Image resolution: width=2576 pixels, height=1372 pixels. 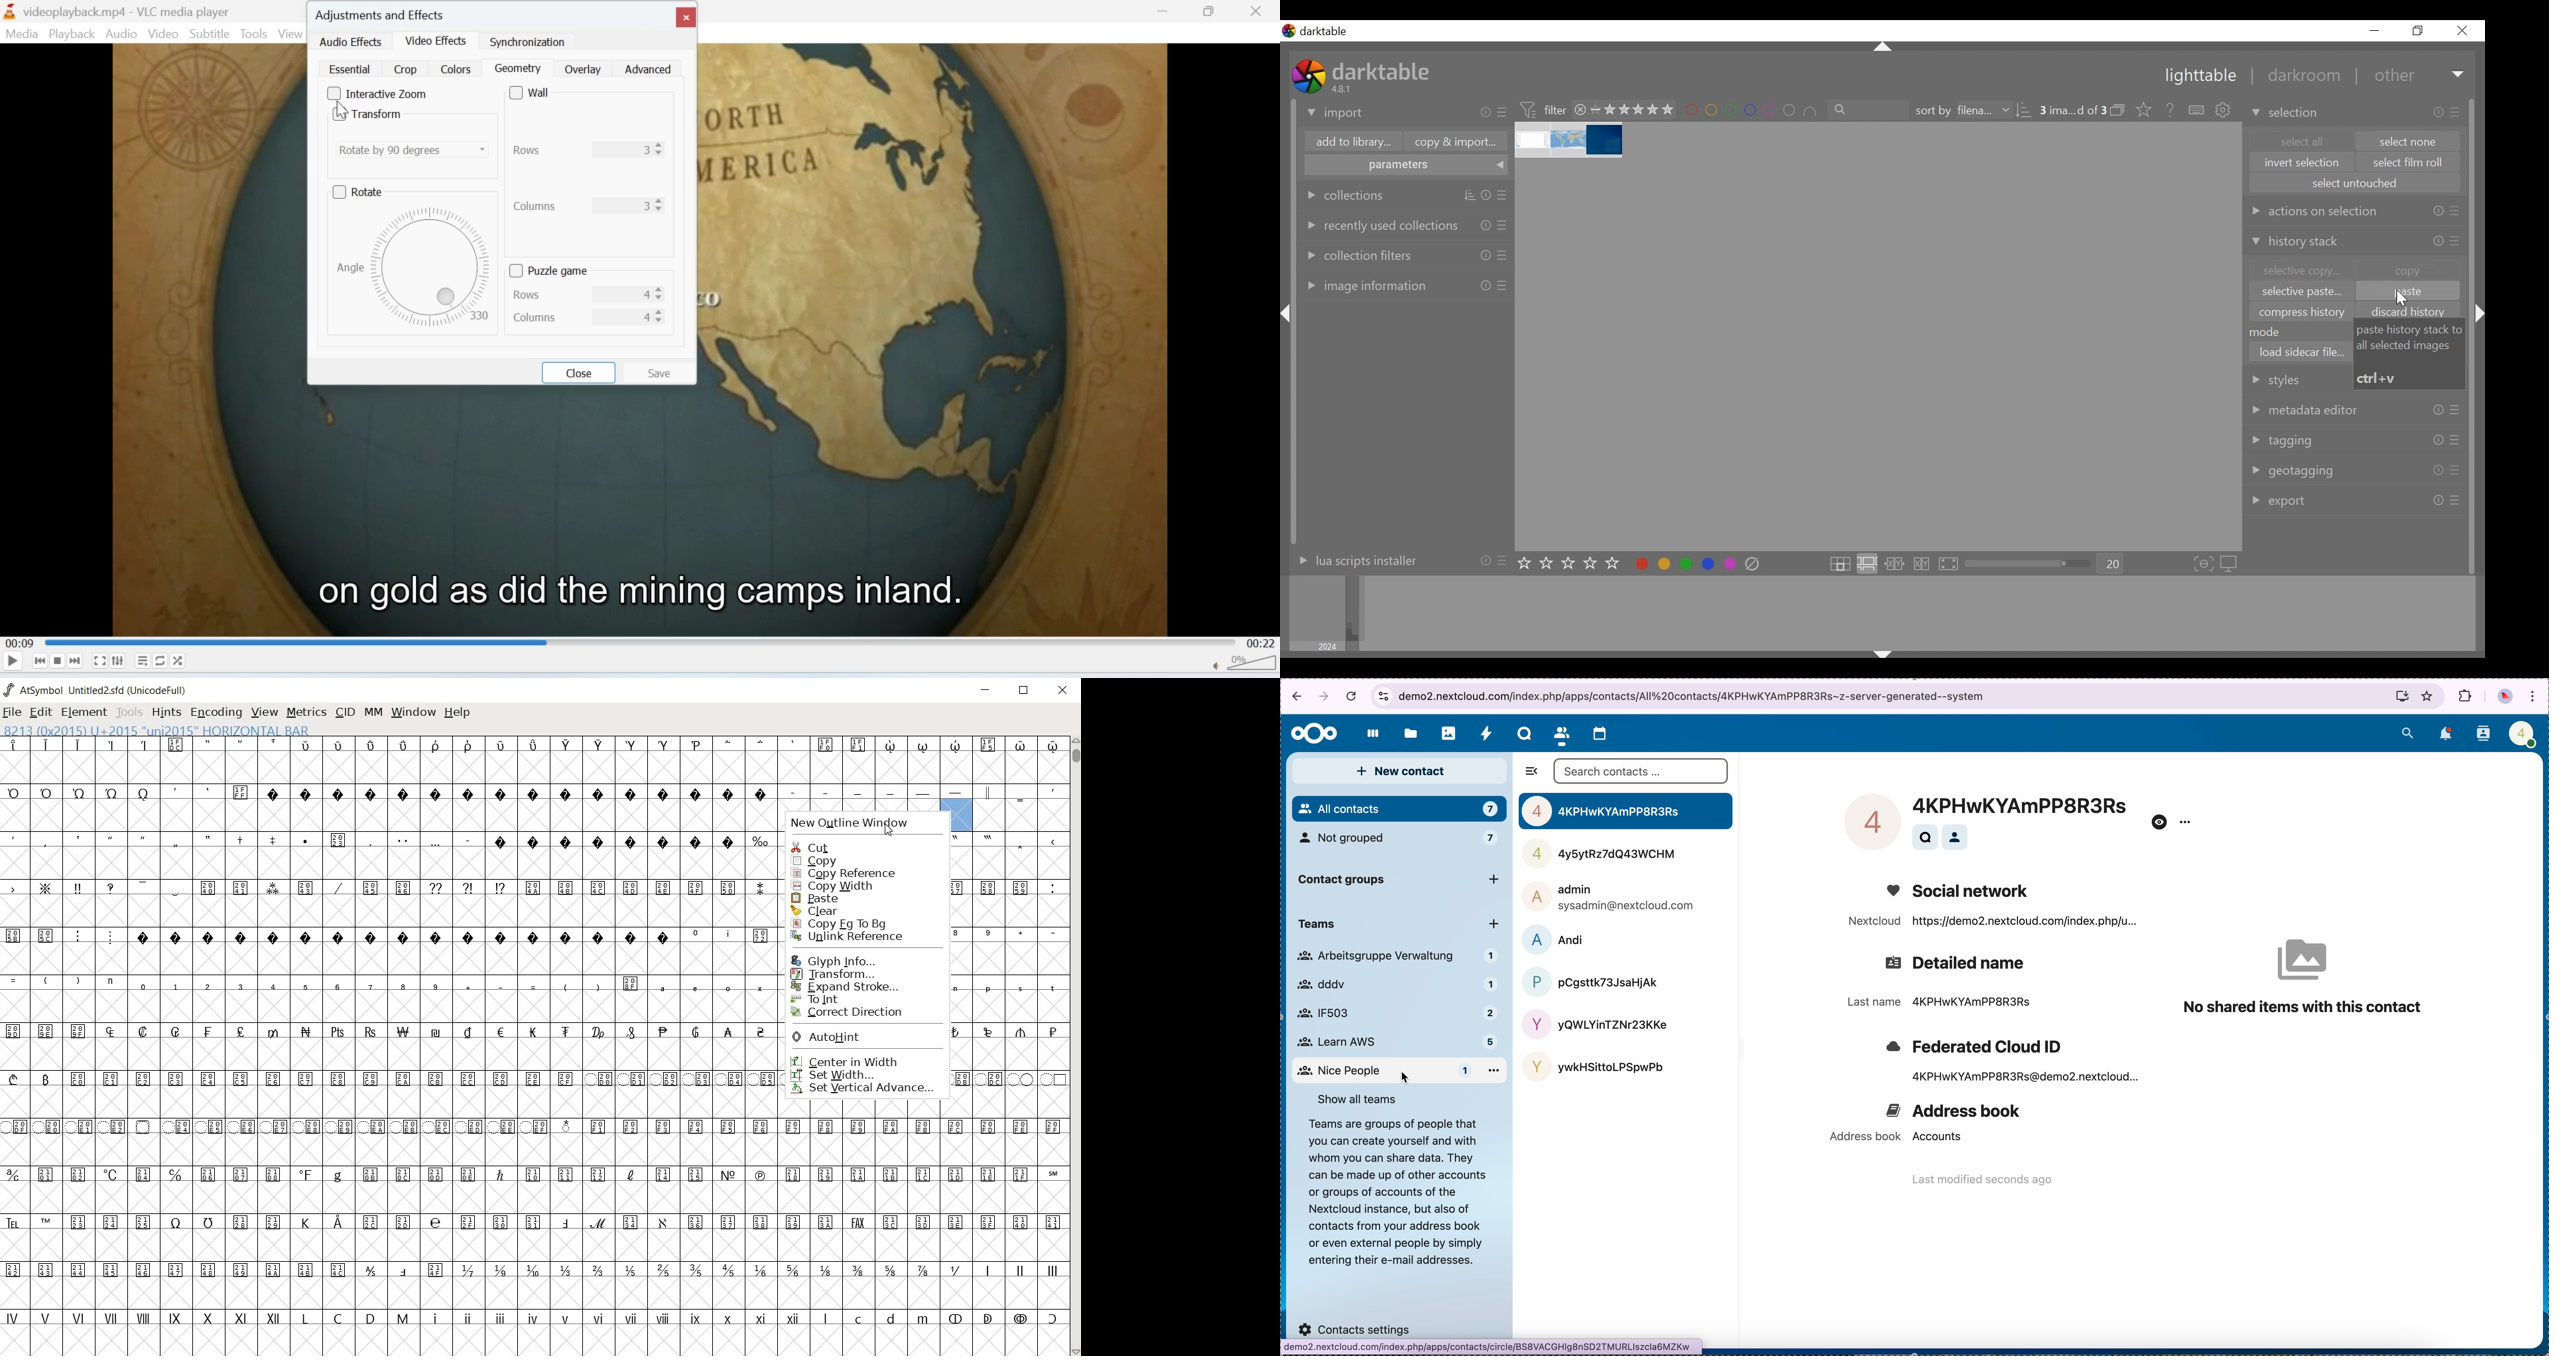 I want to click on define shortcuts, so click(x=2198, y=110).